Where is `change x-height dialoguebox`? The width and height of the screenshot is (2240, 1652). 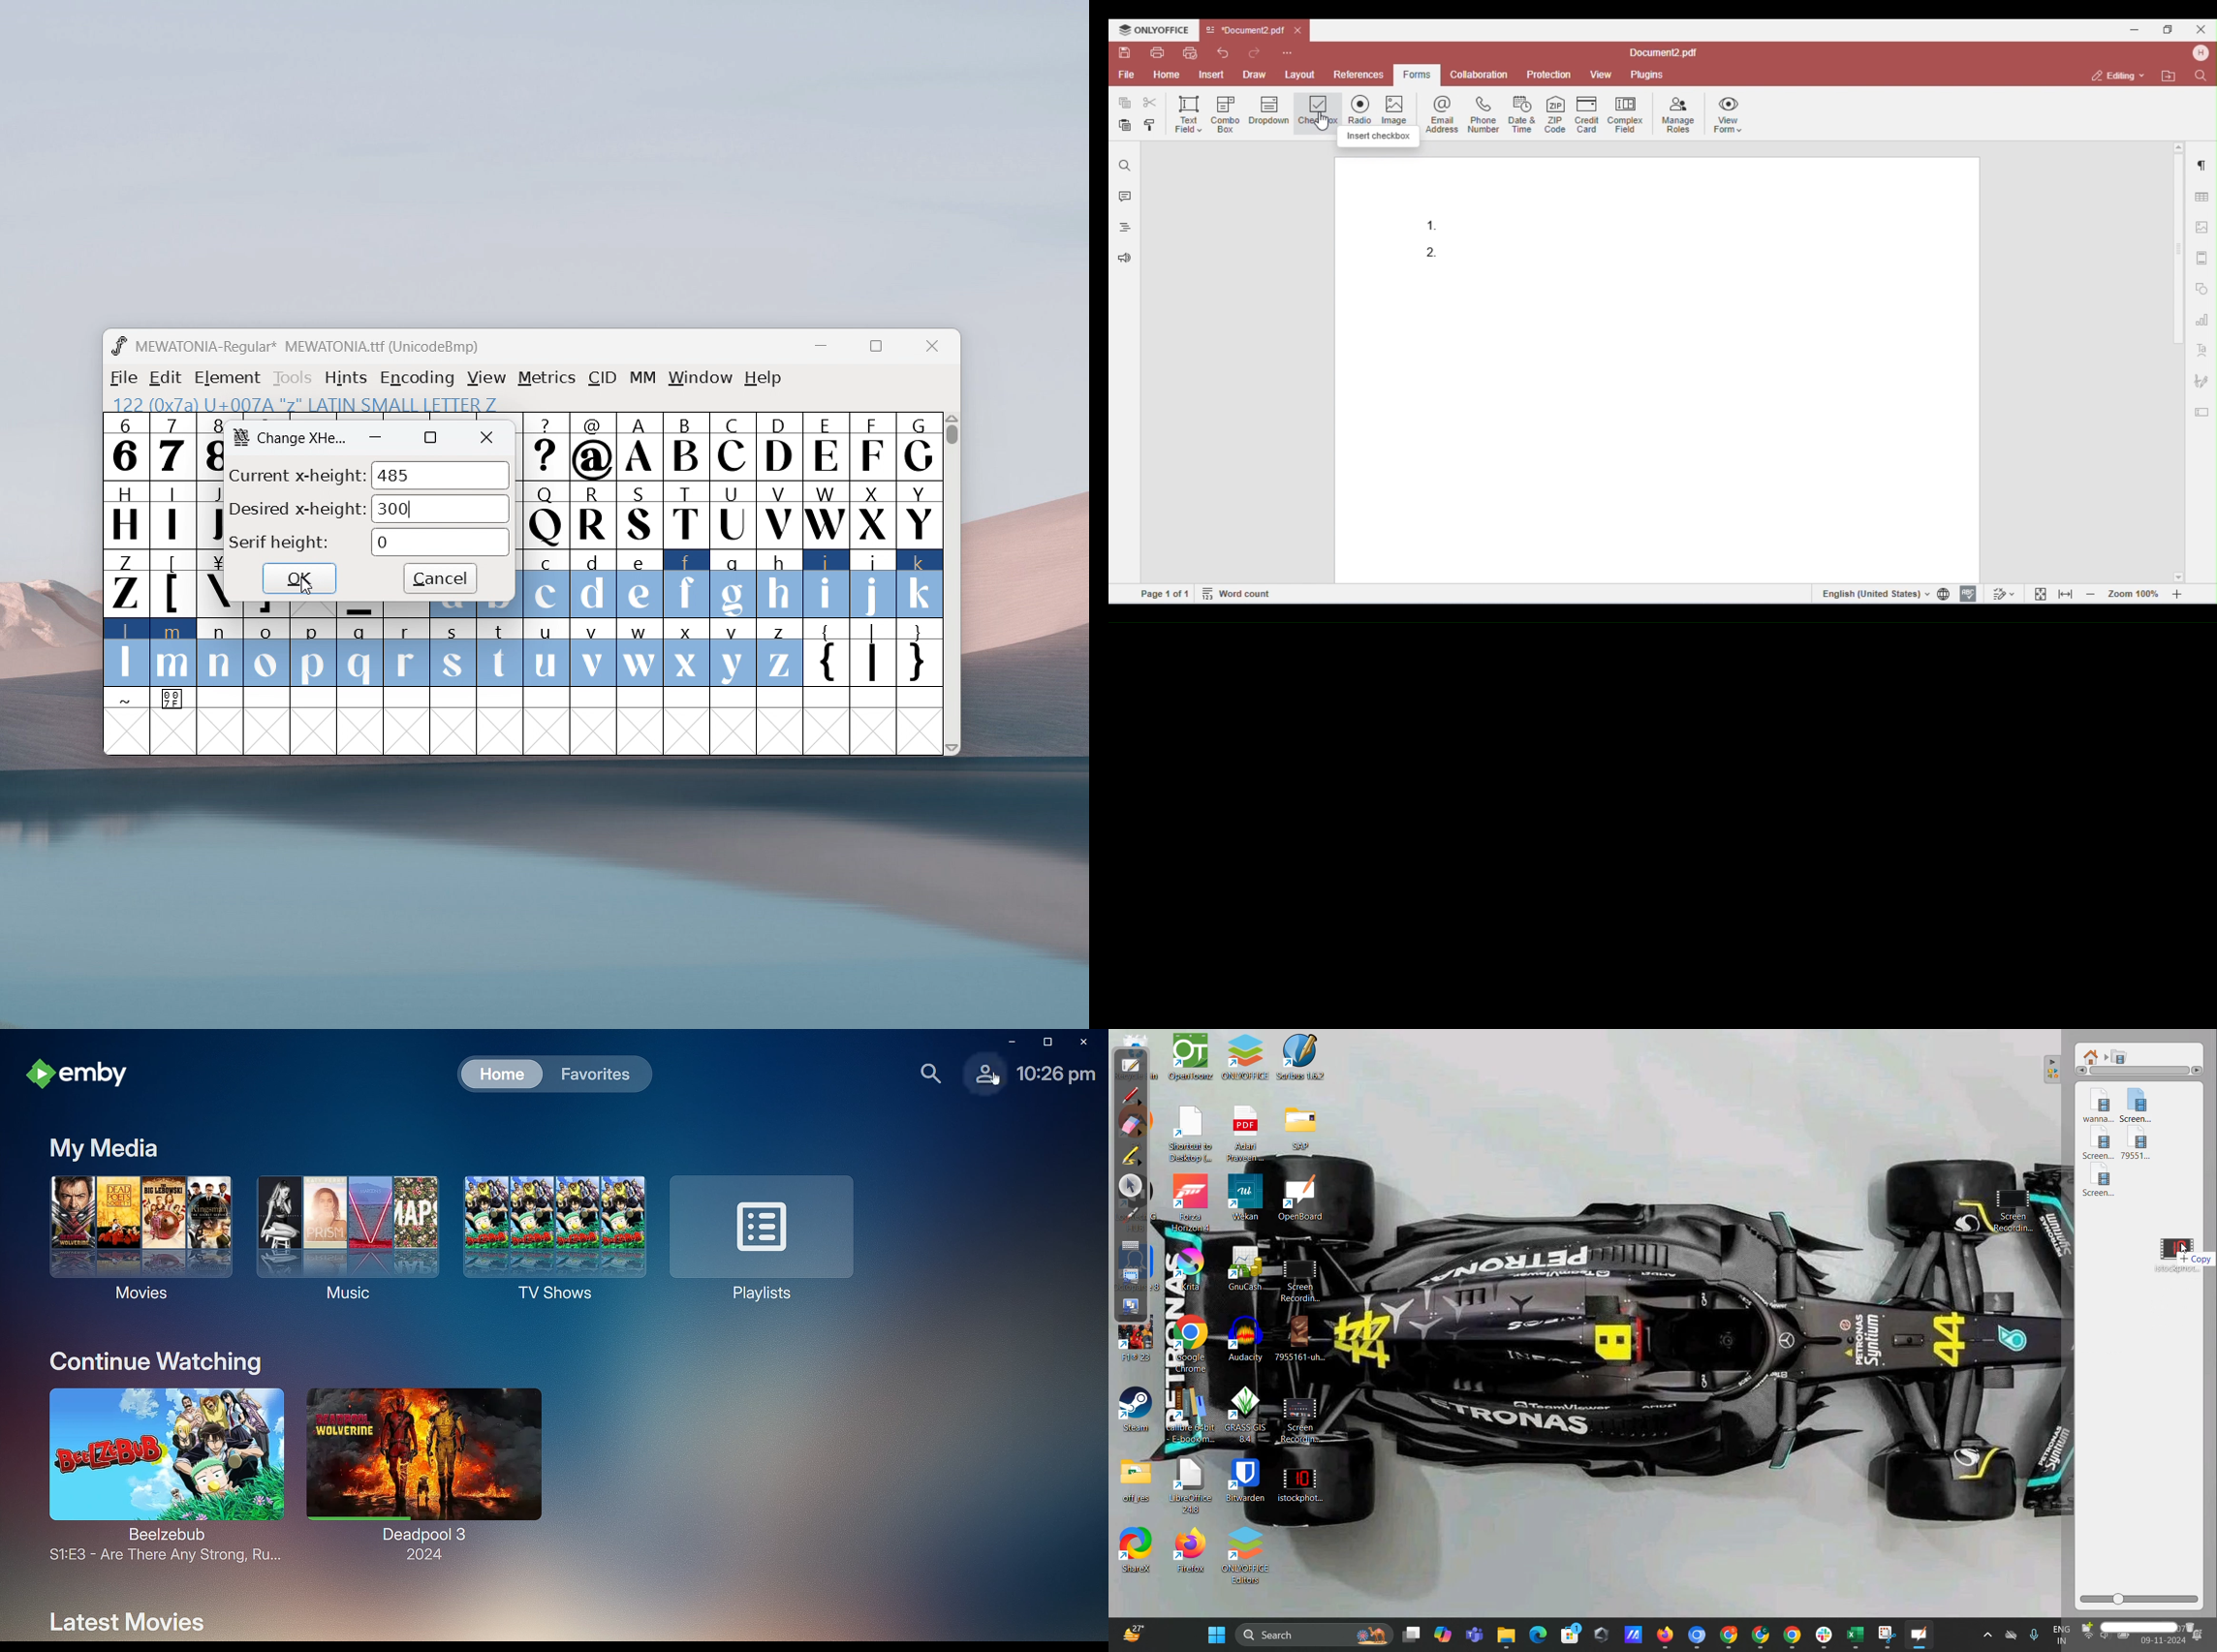
change x-height dialoguebox is located at coordinates (304, 439).